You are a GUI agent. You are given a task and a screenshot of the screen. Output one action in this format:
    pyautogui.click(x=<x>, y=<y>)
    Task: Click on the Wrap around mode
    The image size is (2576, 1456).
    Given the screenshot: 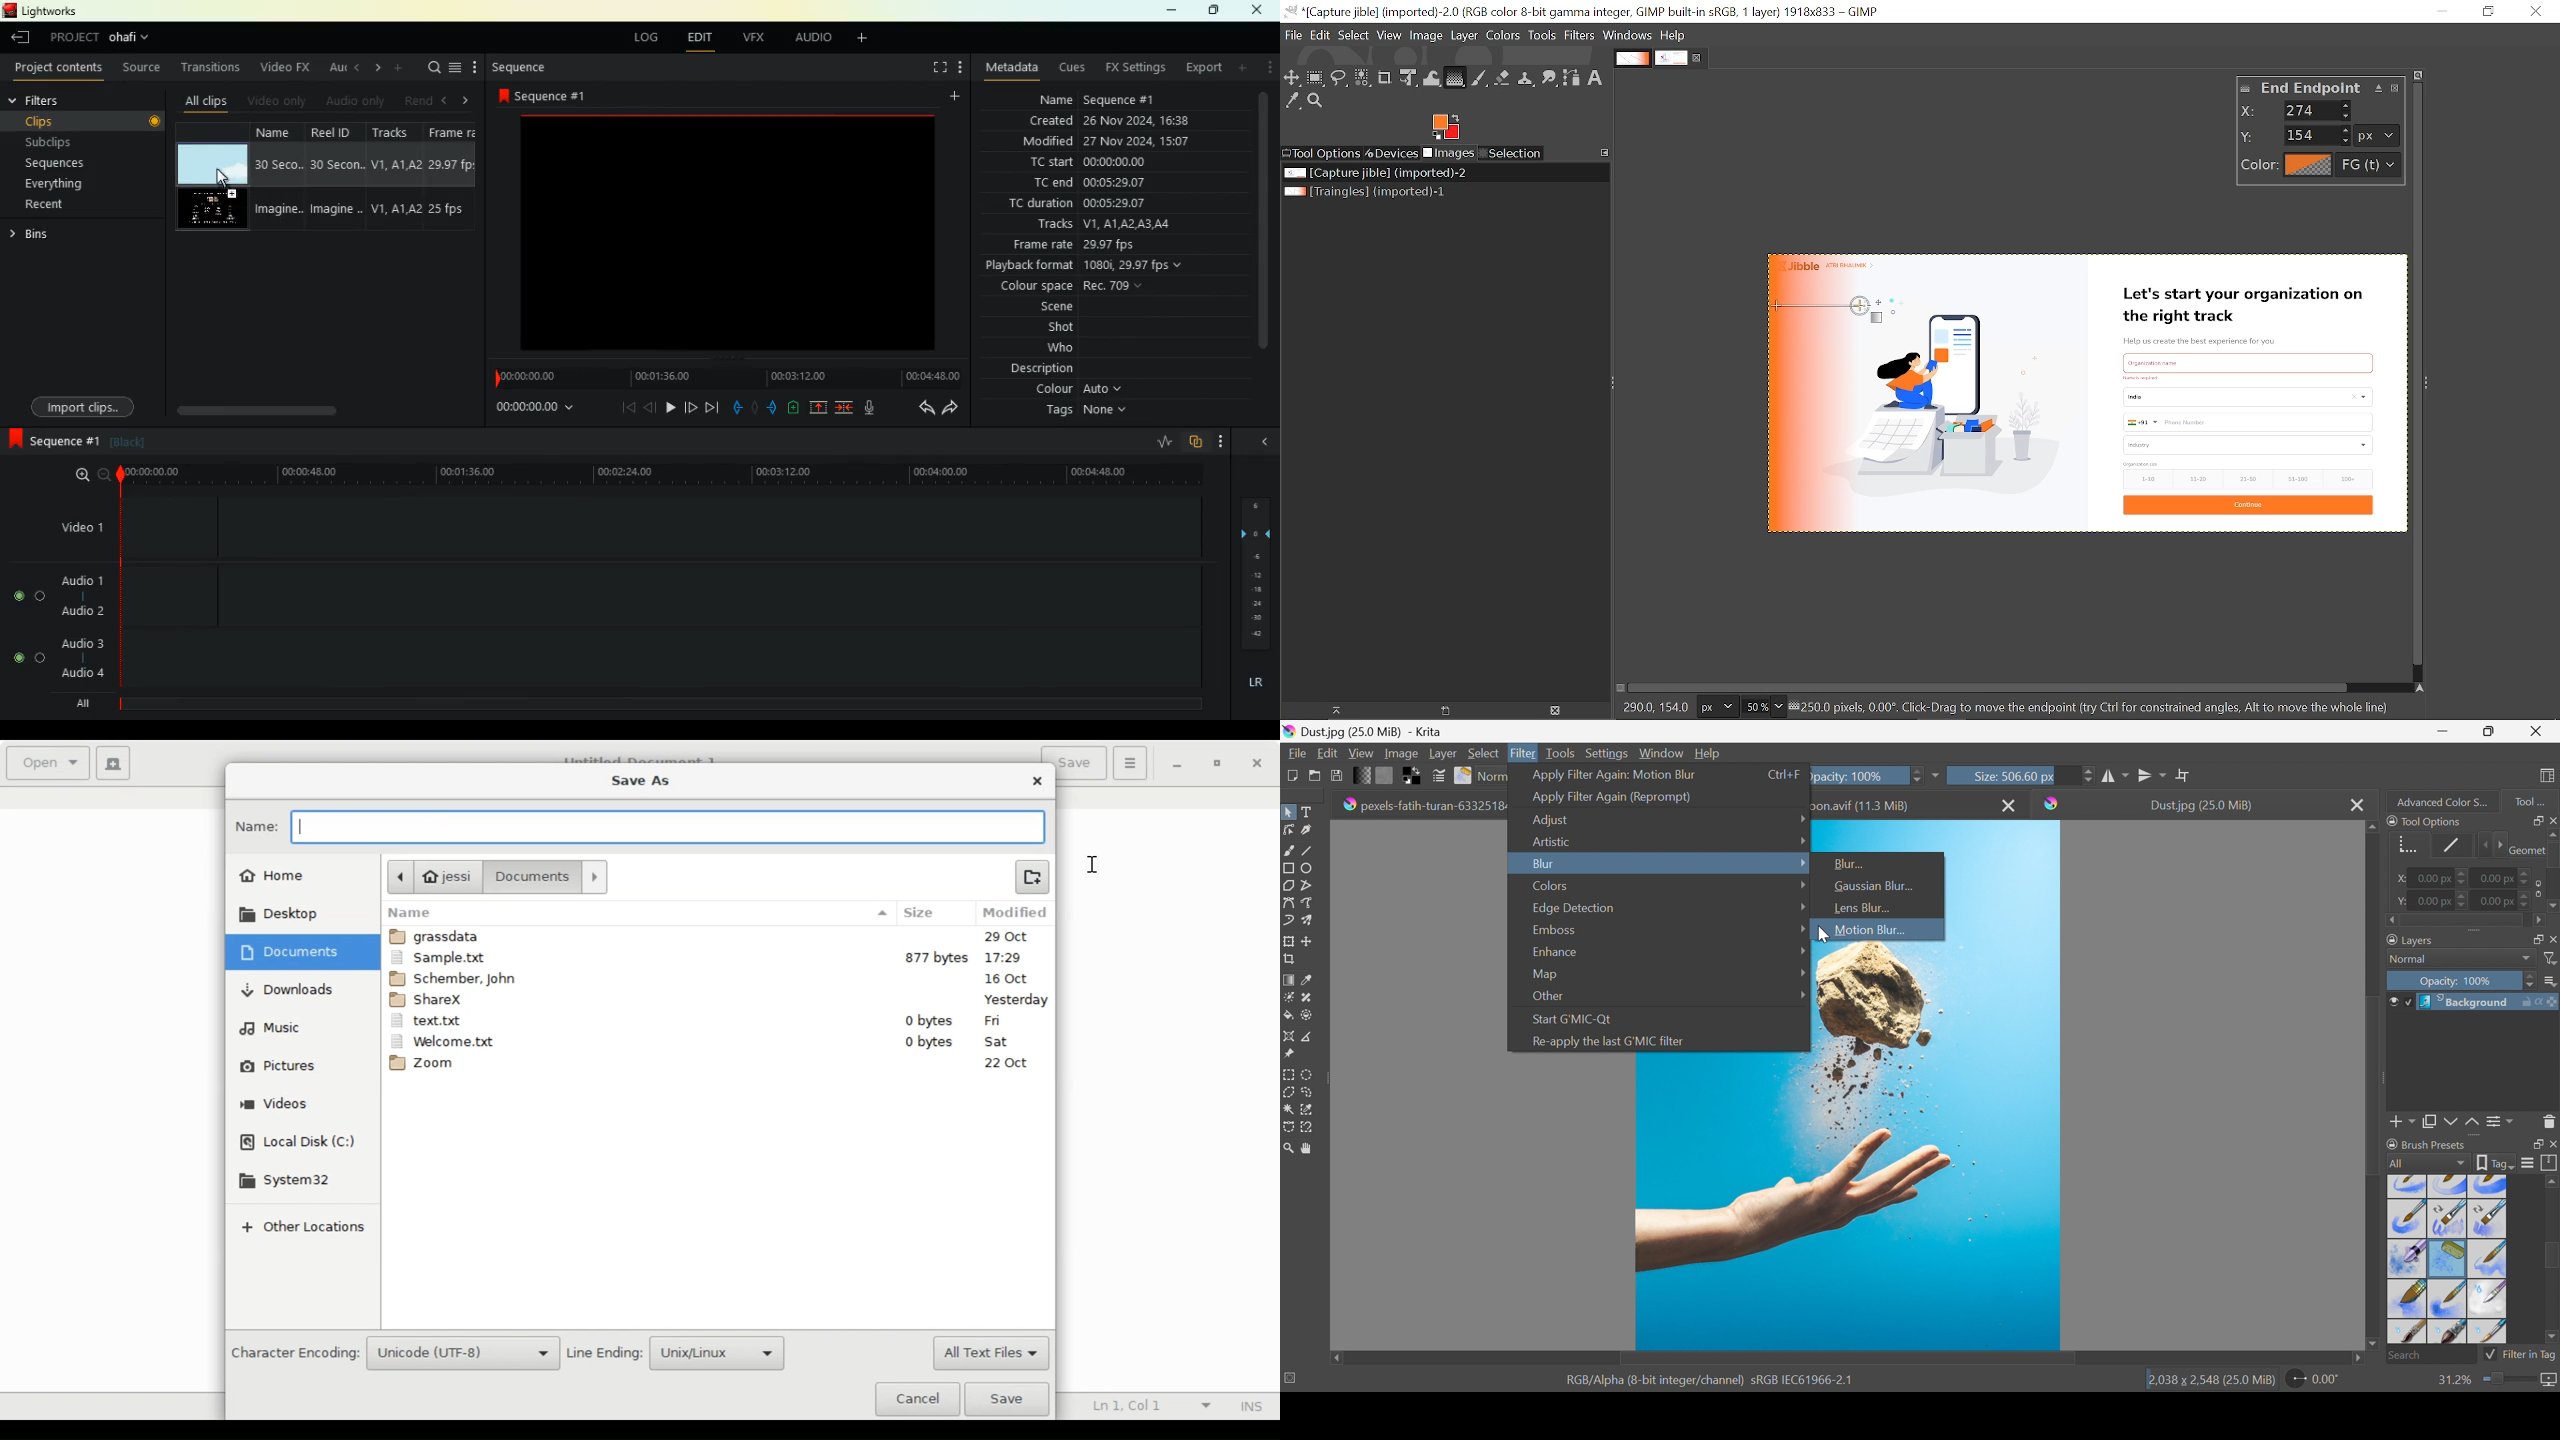 What is the action you would take?
    pyautogui.click(x=2185, y=775)
    